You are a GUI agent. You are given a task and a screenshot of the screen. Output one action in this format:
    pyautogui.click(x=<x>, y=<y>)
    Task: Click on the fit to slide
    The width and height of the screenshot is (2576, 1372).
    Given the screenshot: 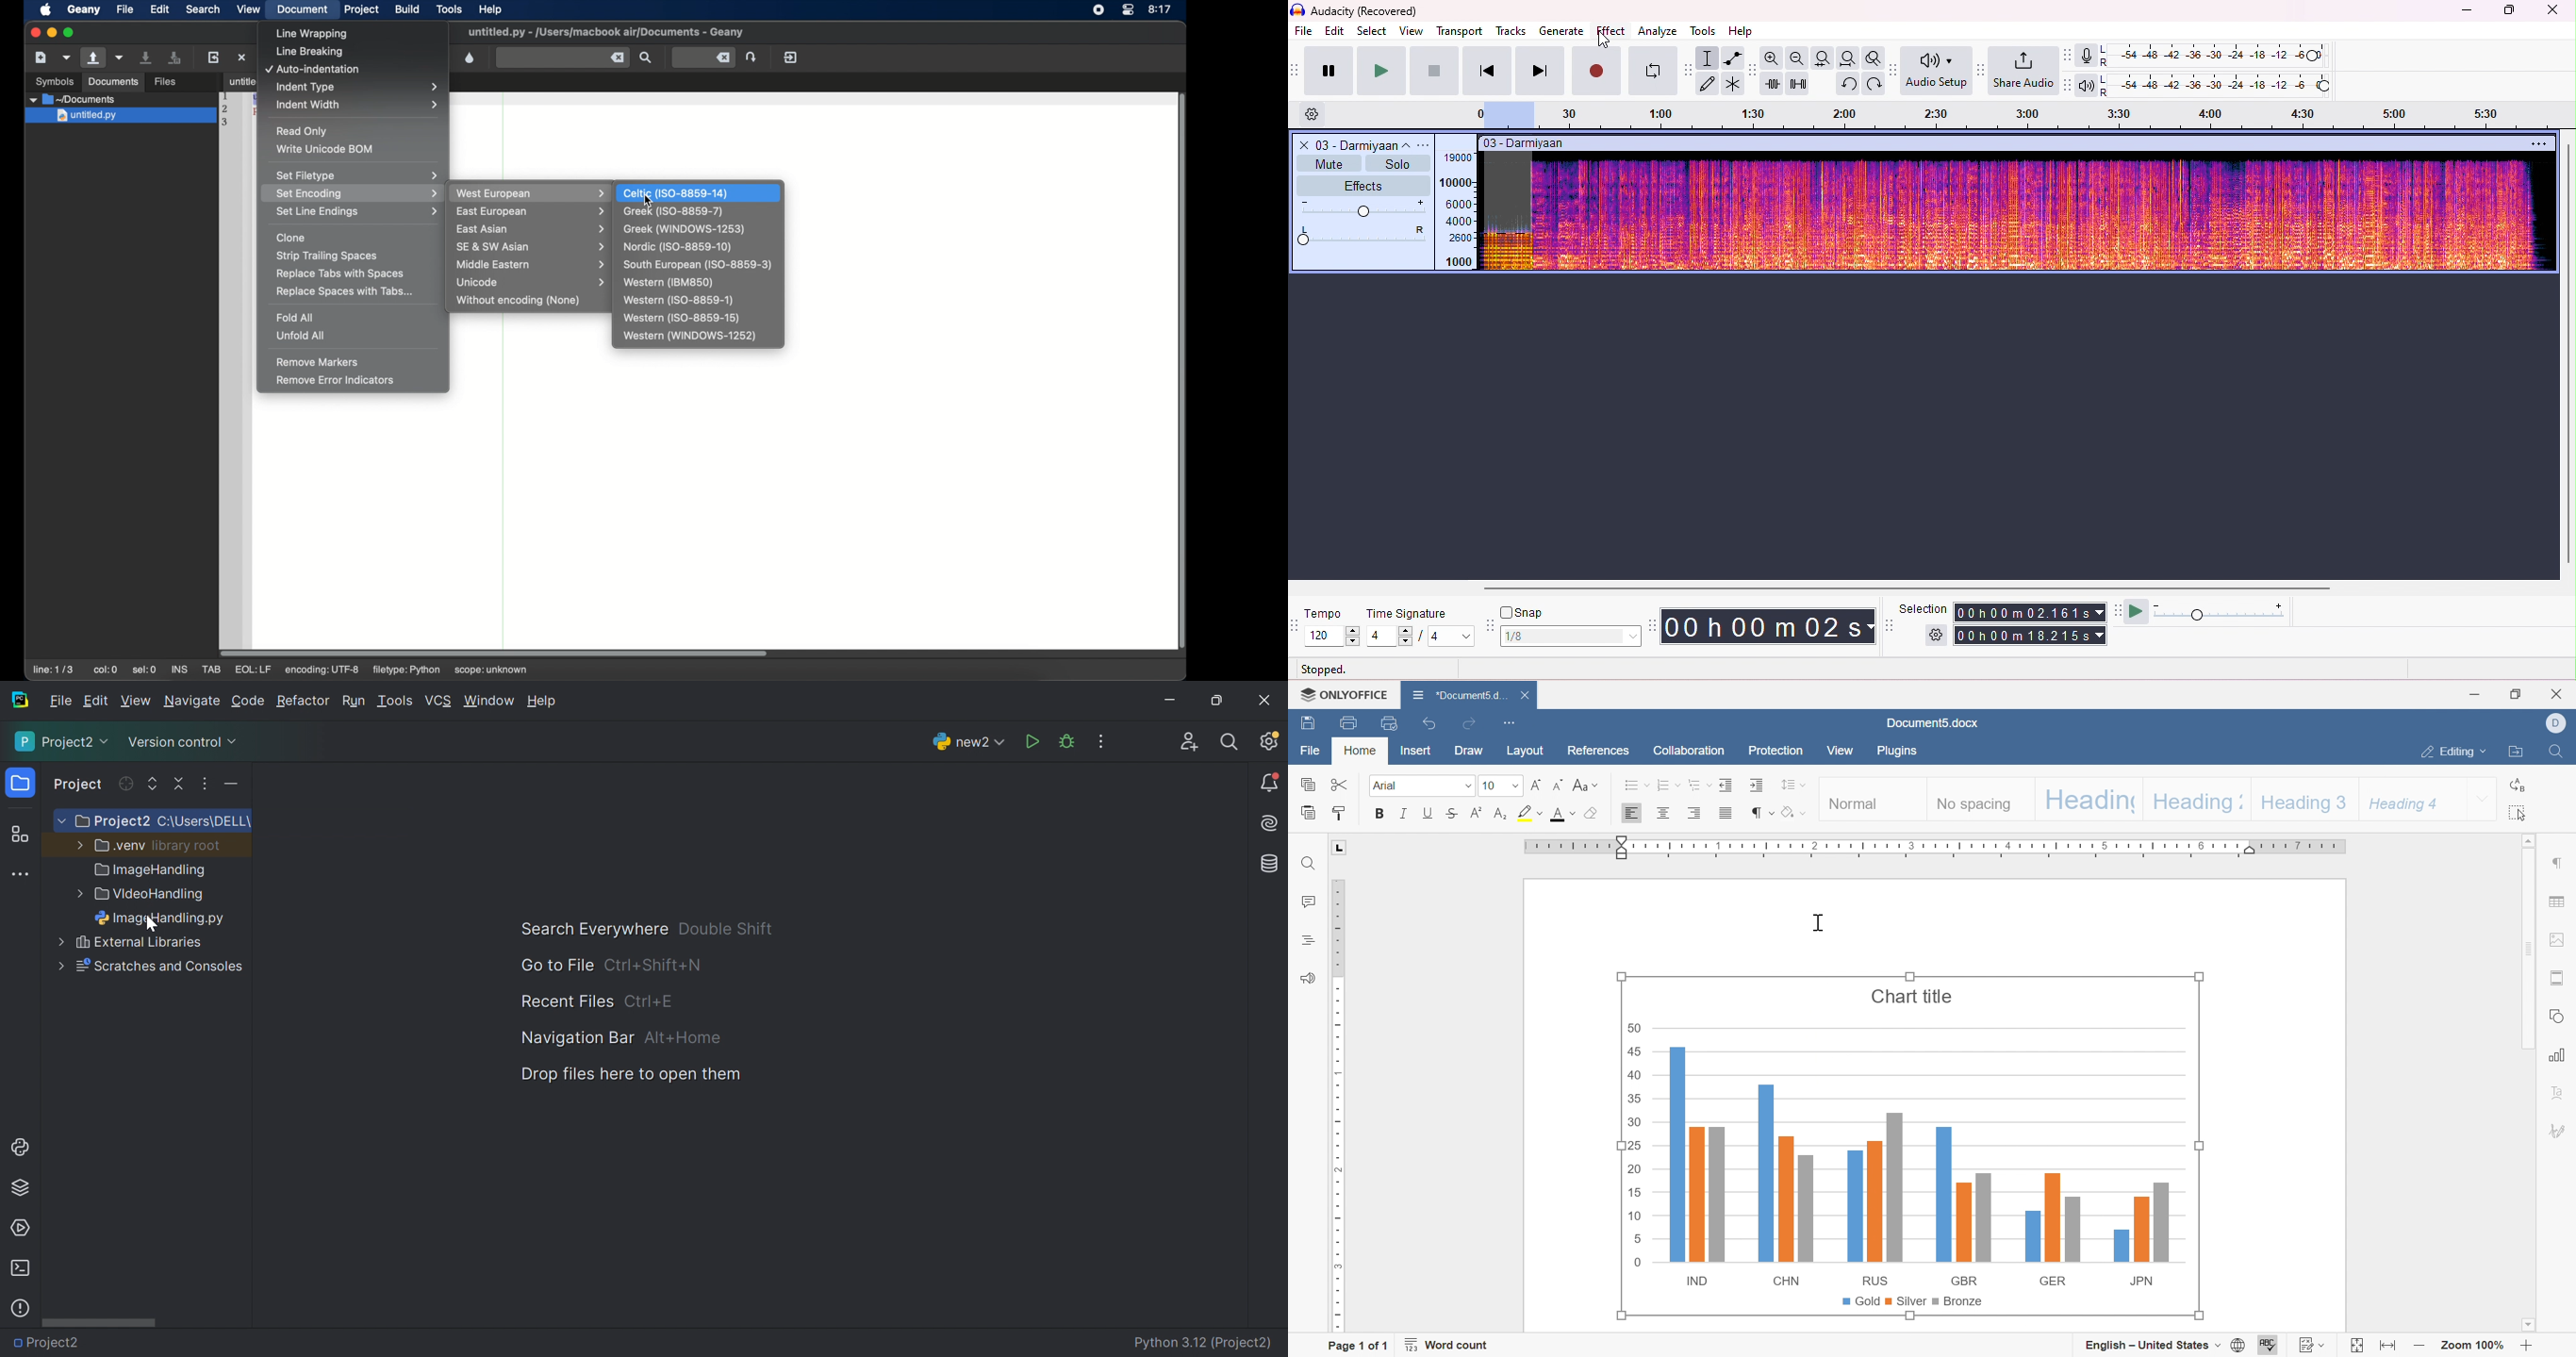 What is the action you would take?
    pyautogui.click(x=2357, y=1346)
    